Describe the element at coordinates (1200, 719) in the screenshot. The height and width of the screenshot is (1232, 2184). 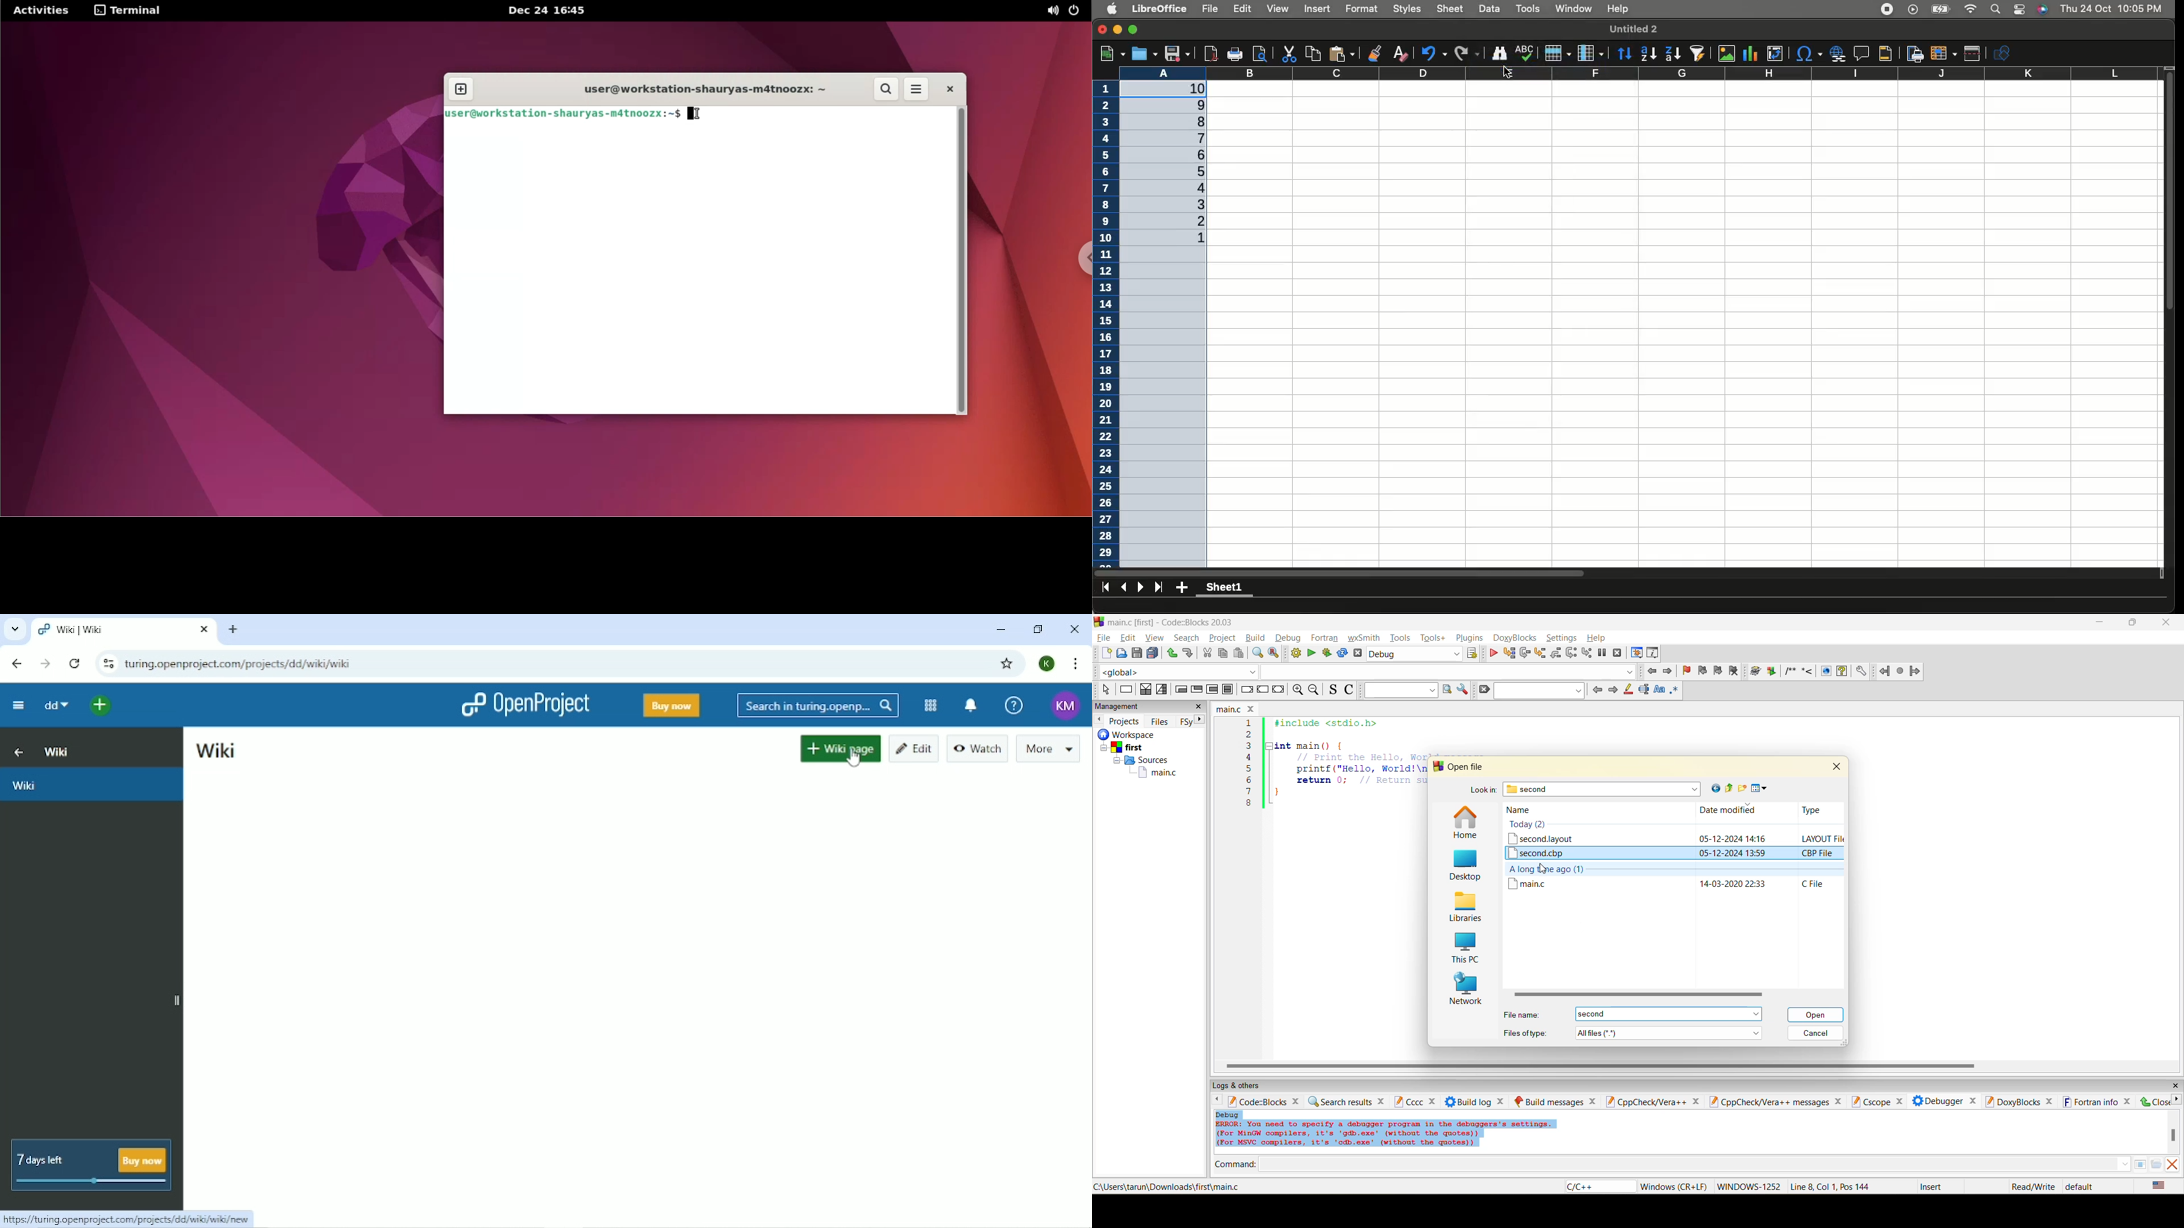
I see `next` at that location.